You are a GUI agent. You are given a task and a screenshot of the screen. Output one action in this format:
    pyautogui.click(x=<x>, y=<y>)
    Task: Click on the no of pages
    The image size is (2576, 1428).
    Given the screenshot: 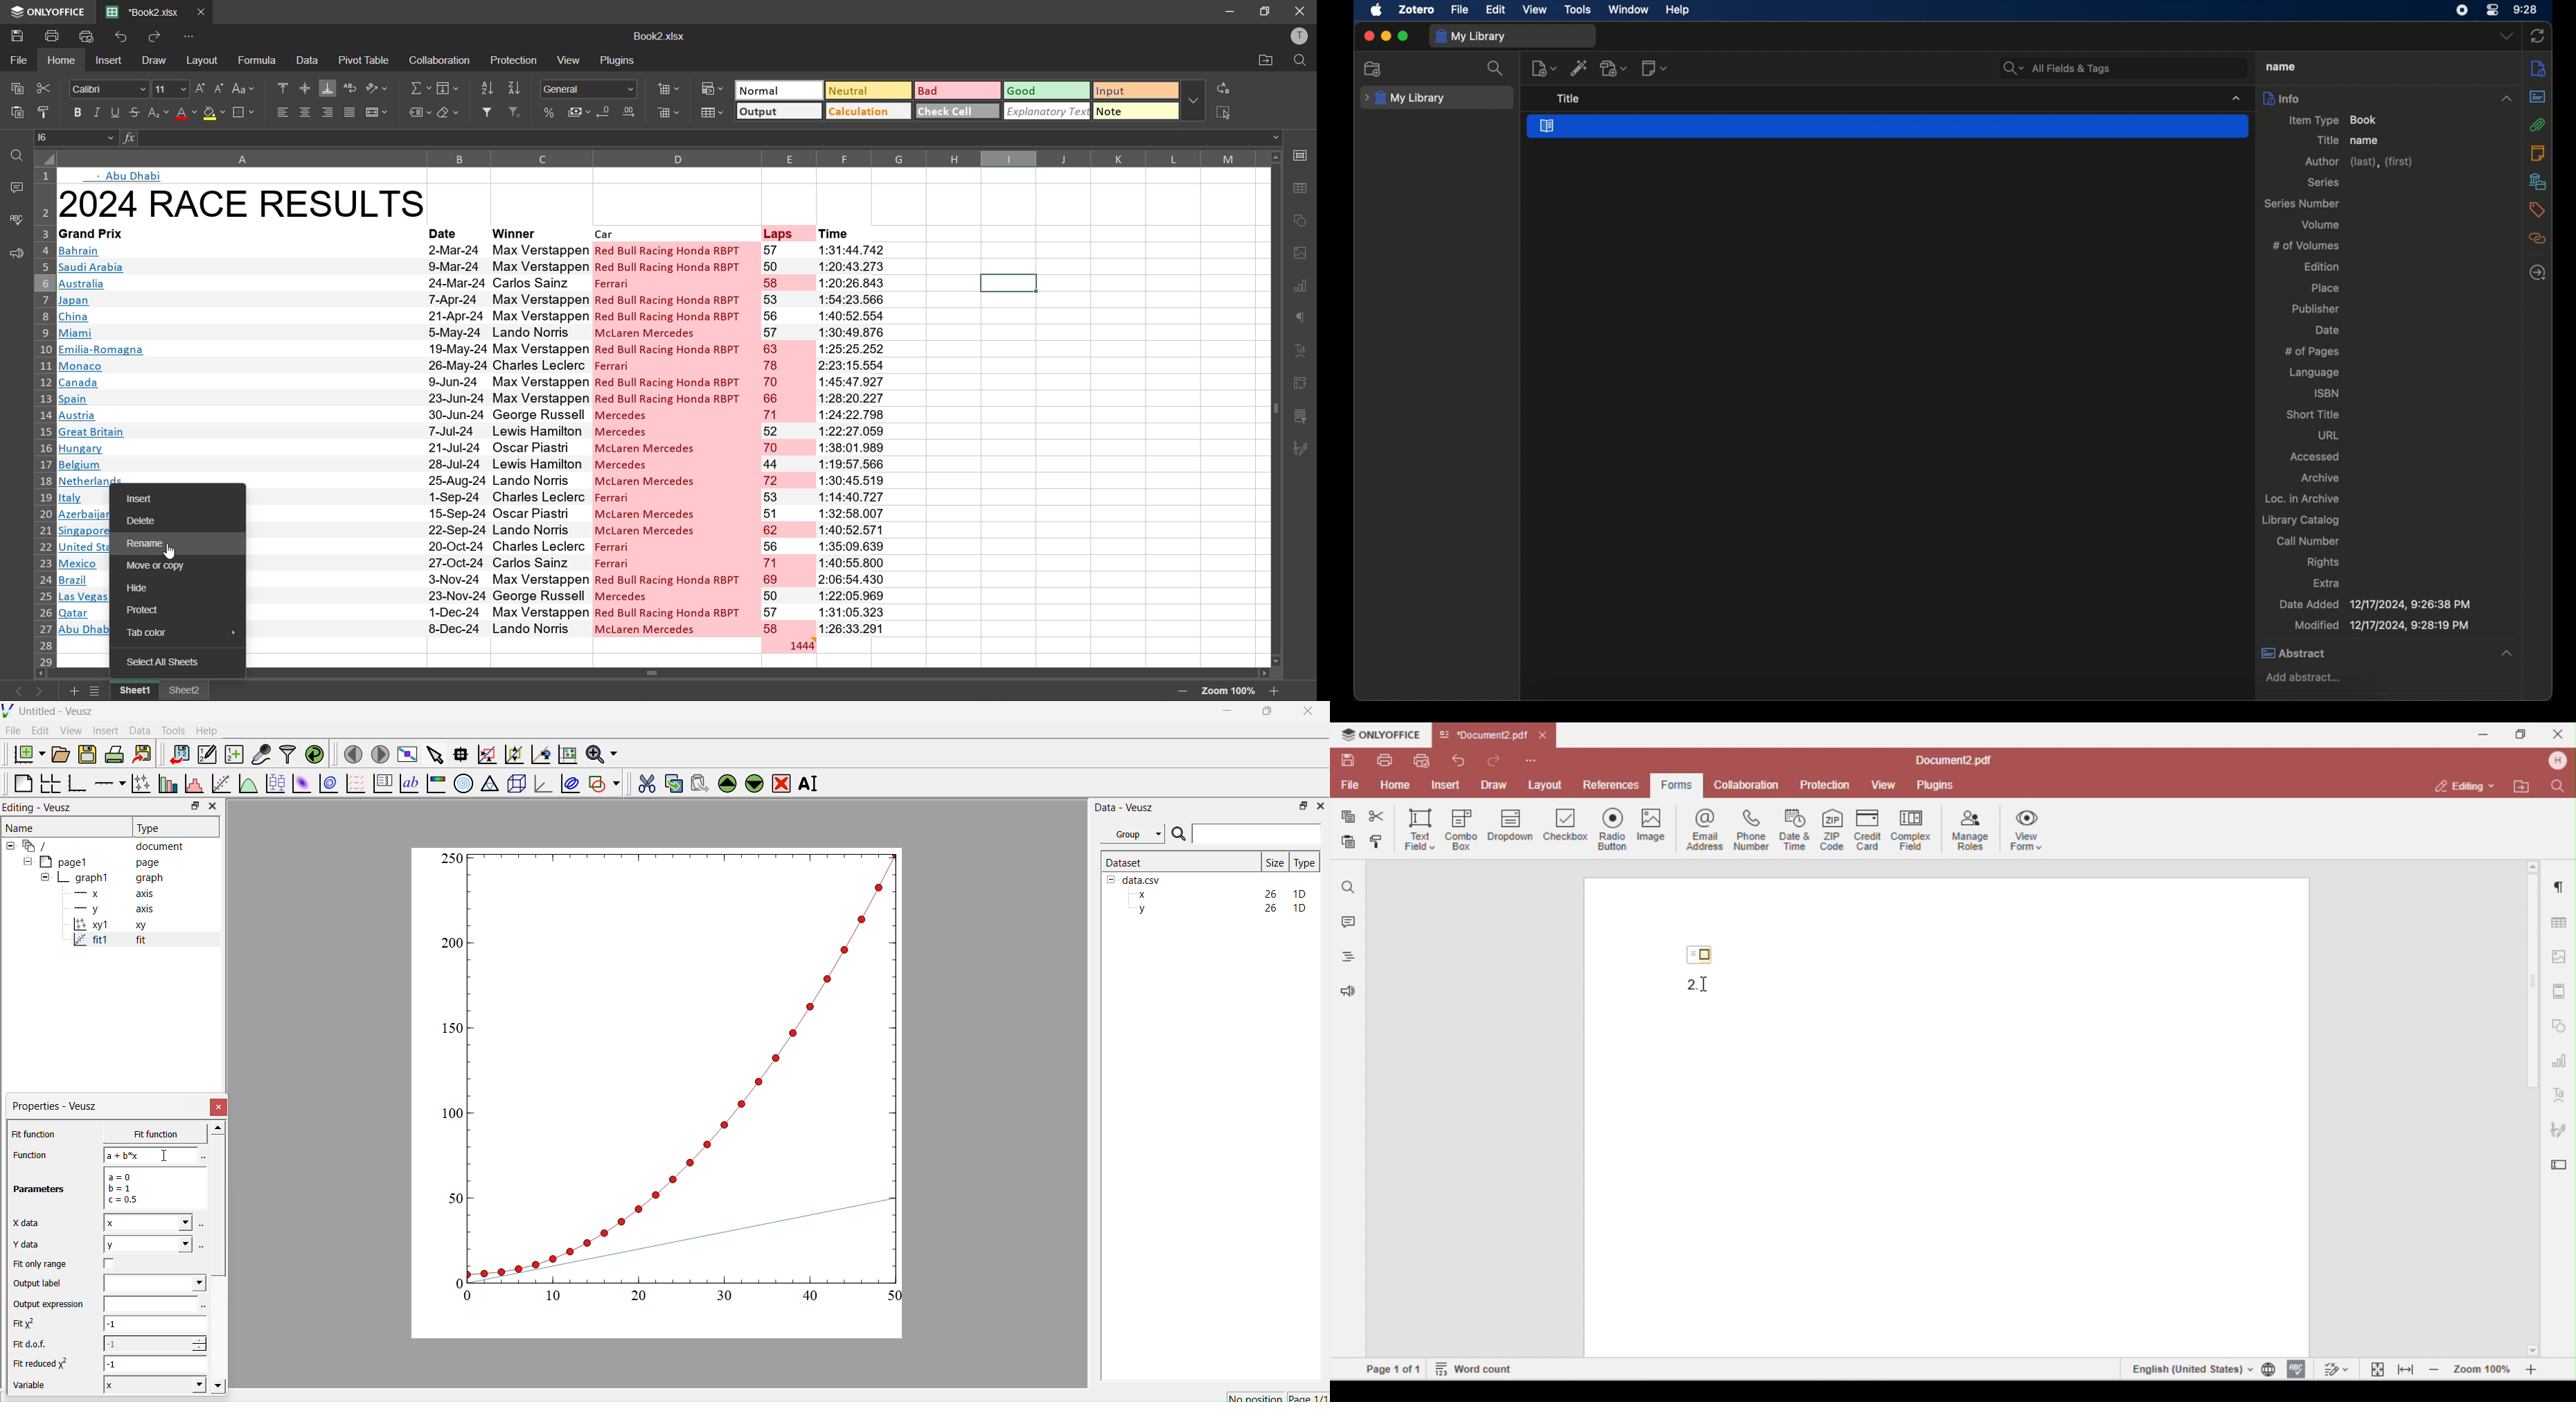 What is the action you would take?
    pyautogui.click(x=2312, y=351)
    